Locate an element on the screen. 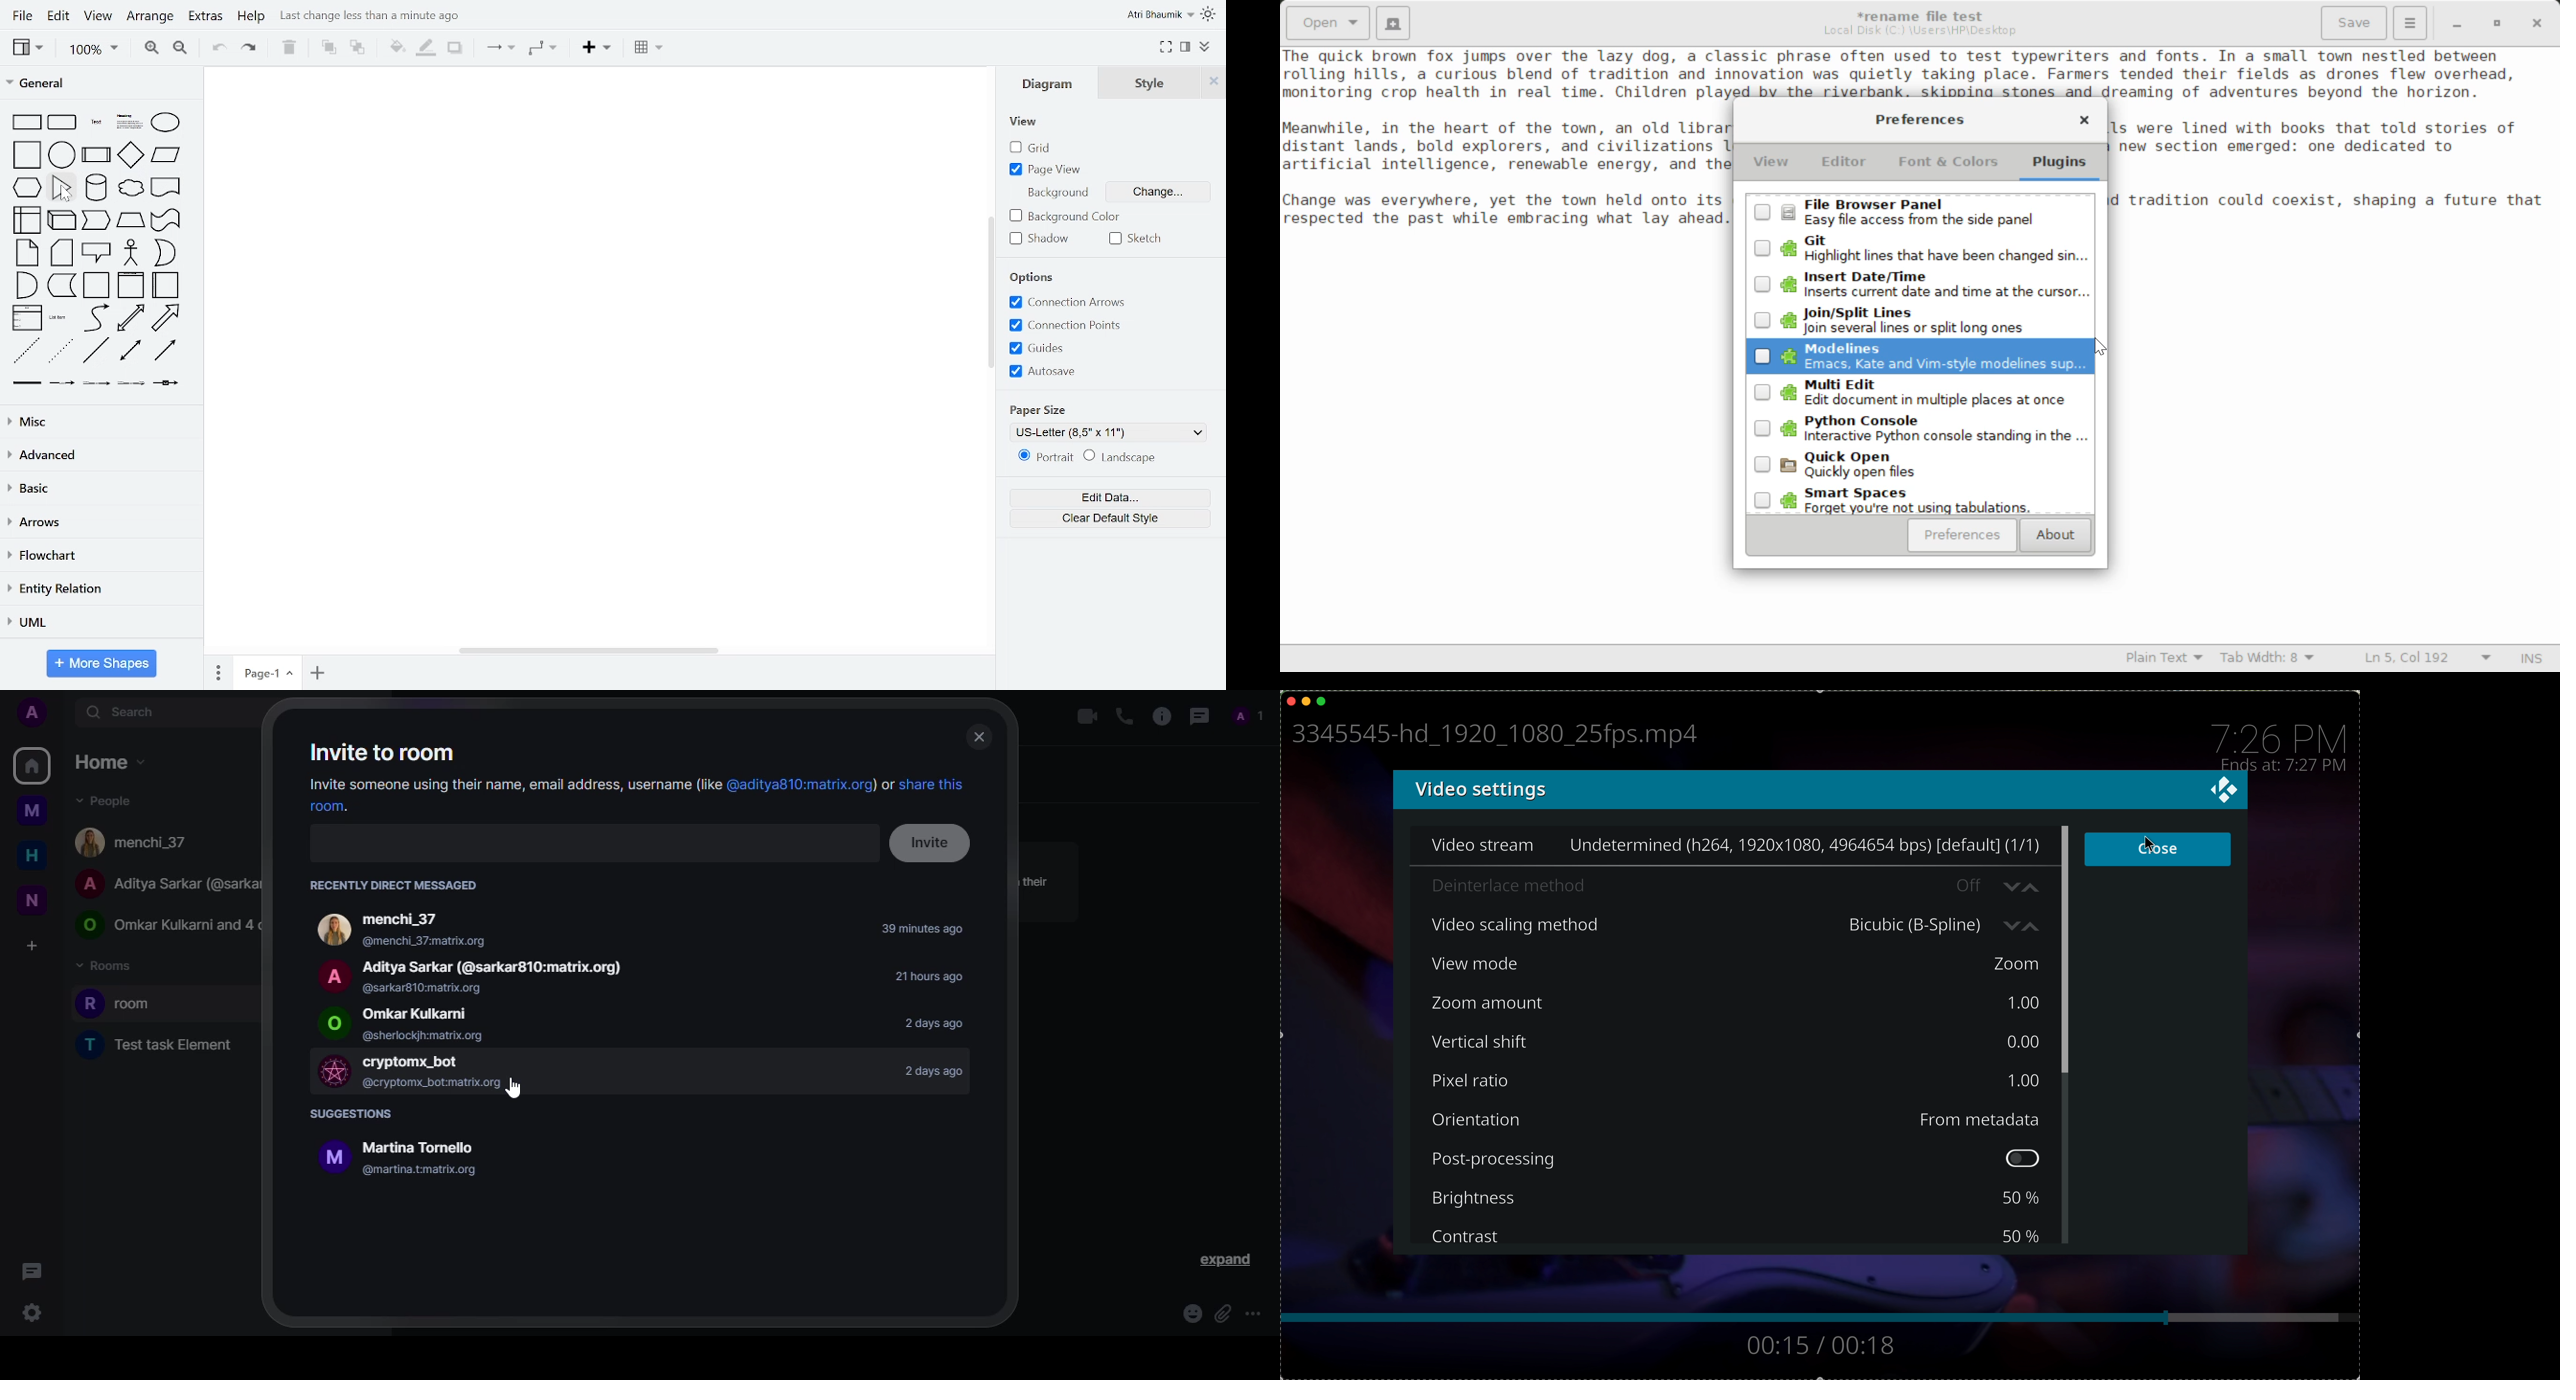 The height and width of the screenshot is (1400, 2576). zoom is located at coordinates (93, 50).